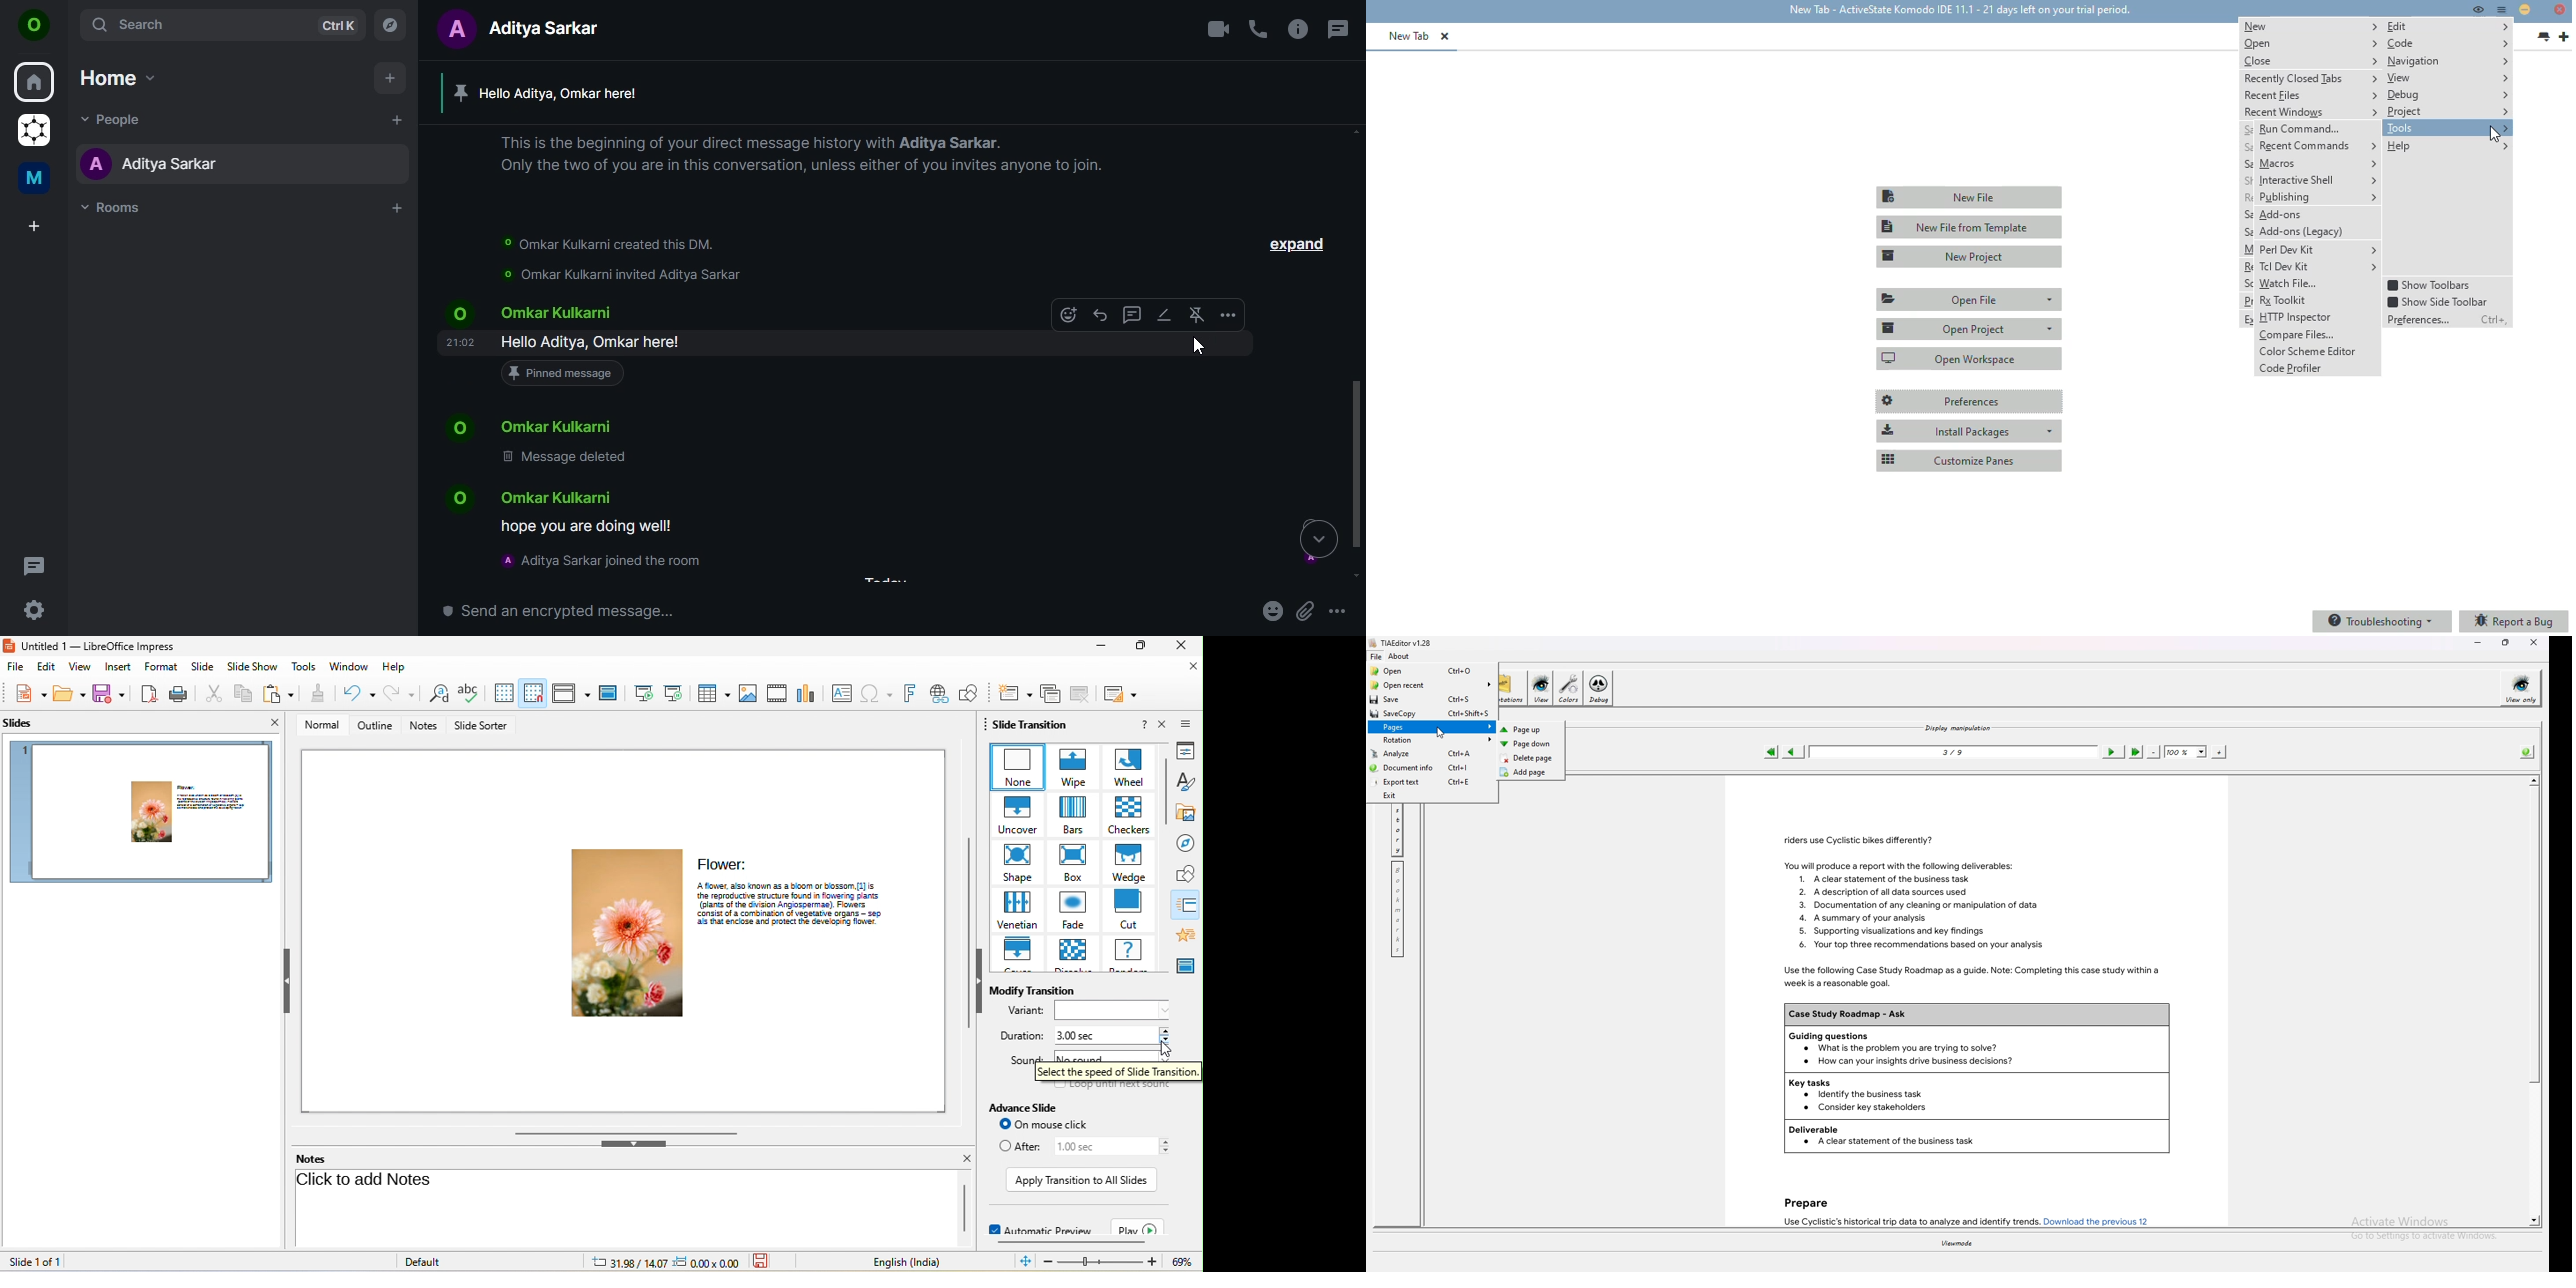  I want to click on click to add notes, so click(368, 1182).